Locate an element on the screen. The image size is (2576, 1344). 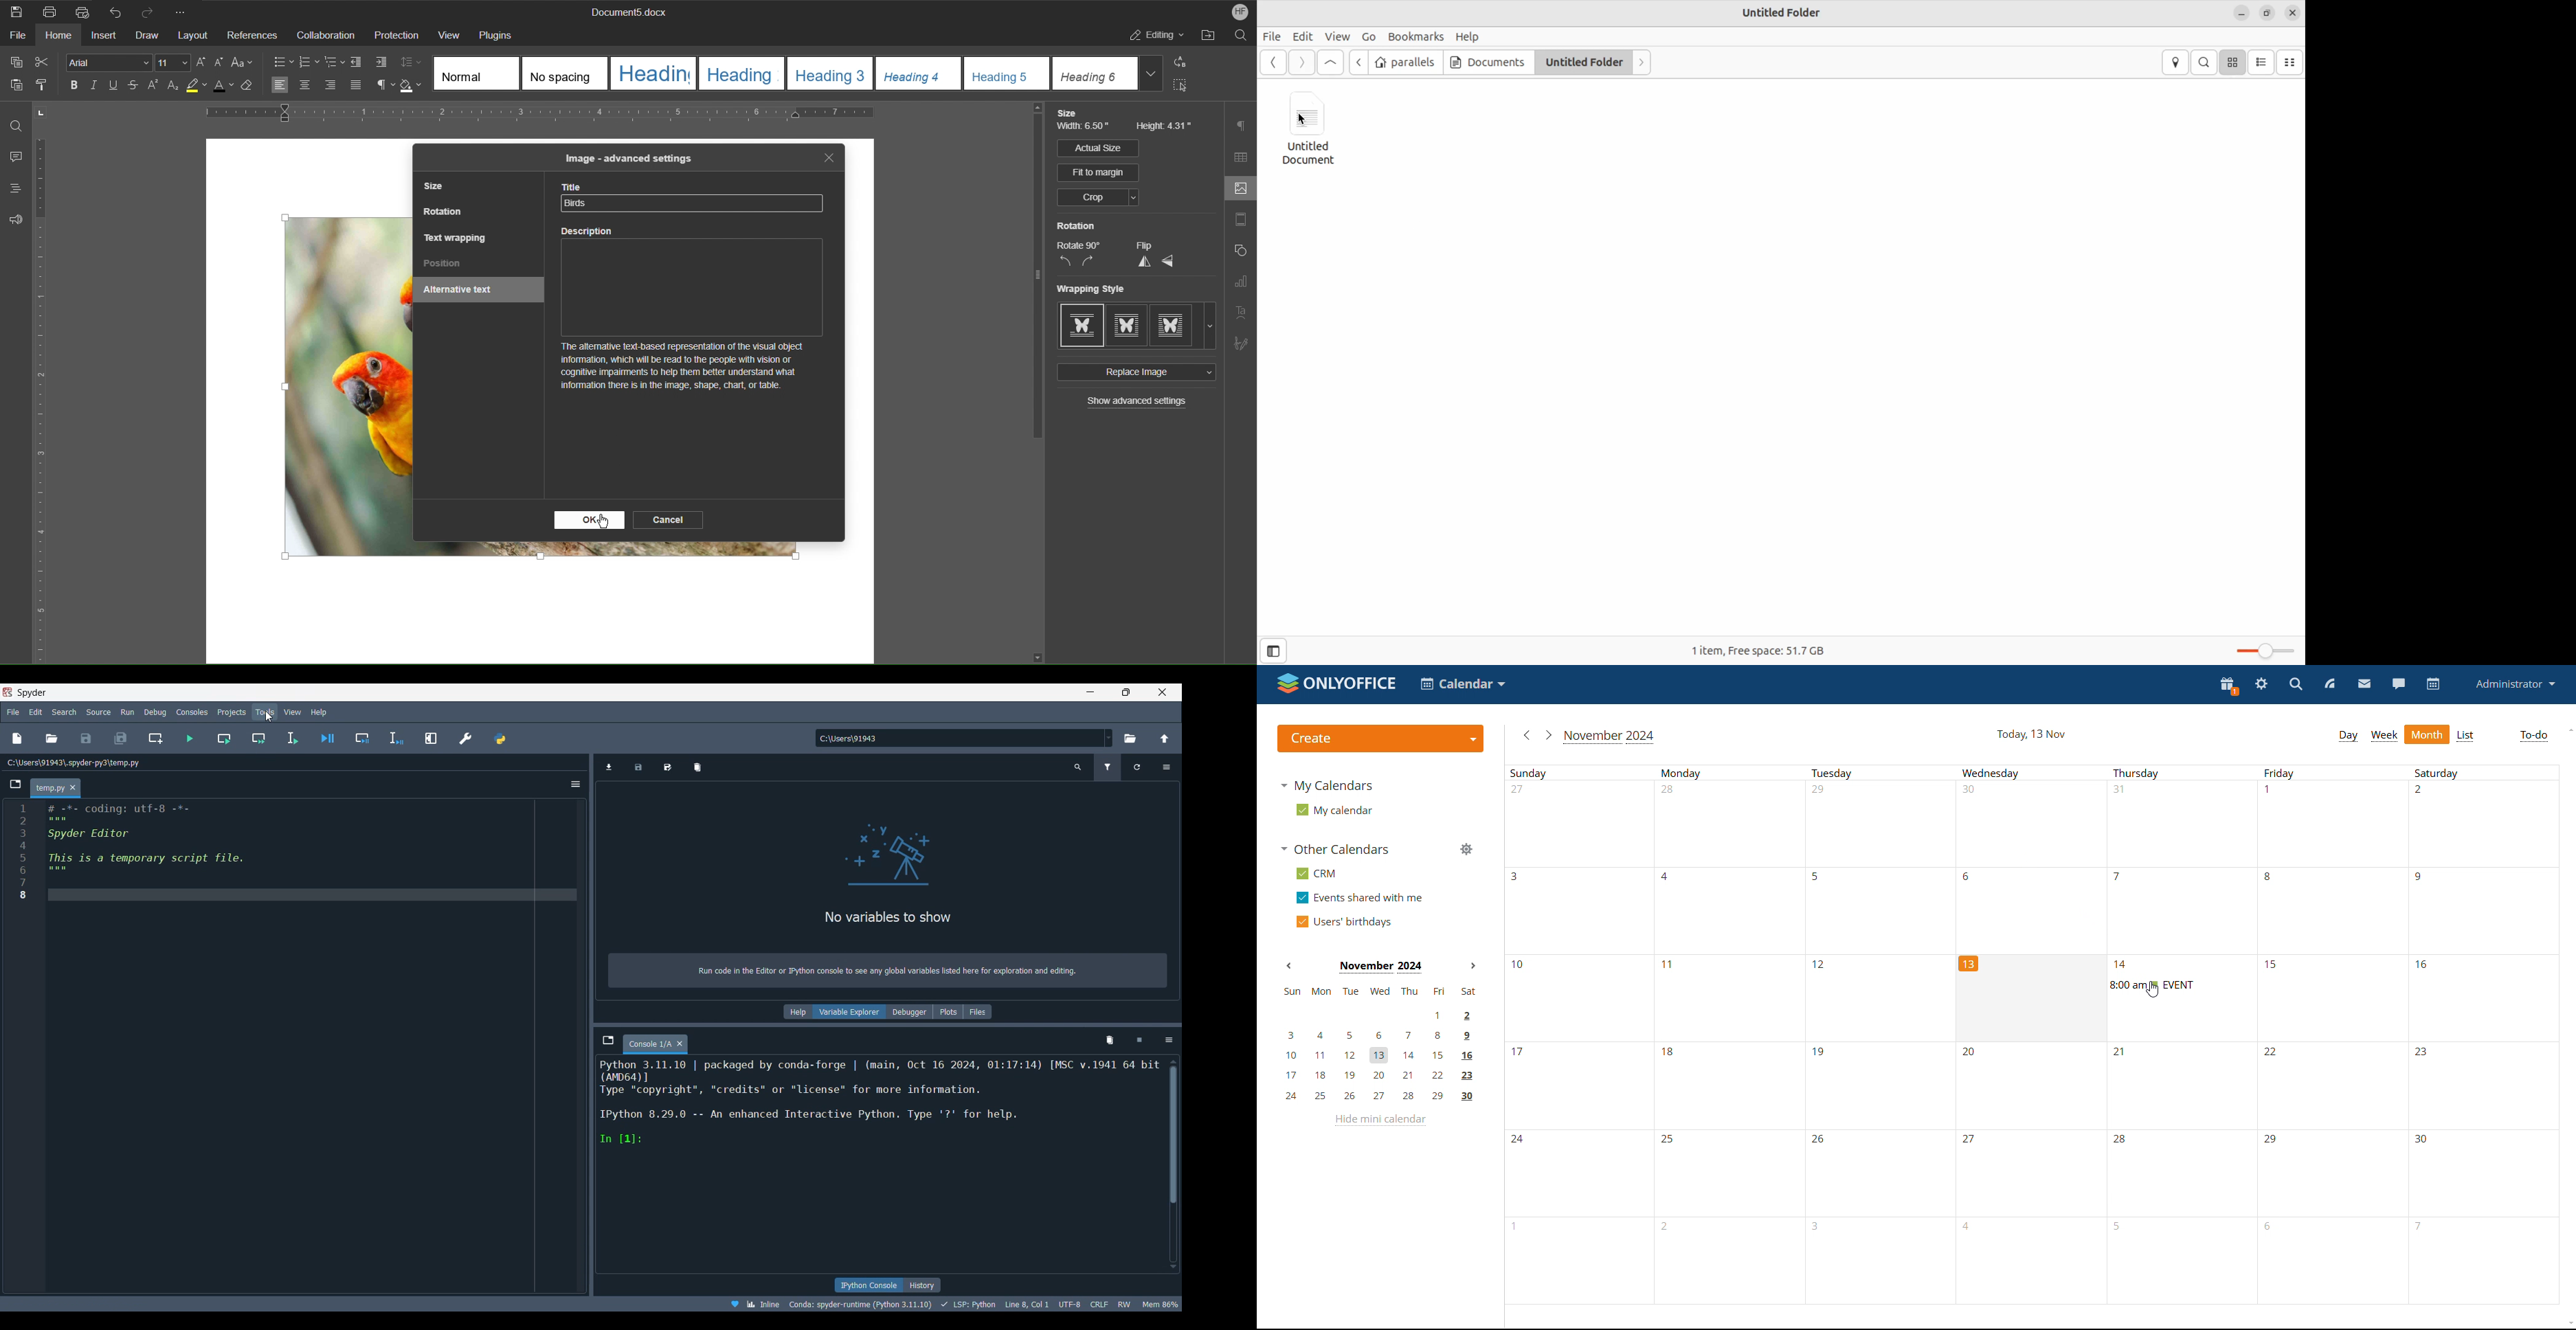
Font is located at coordinates (105, 62).